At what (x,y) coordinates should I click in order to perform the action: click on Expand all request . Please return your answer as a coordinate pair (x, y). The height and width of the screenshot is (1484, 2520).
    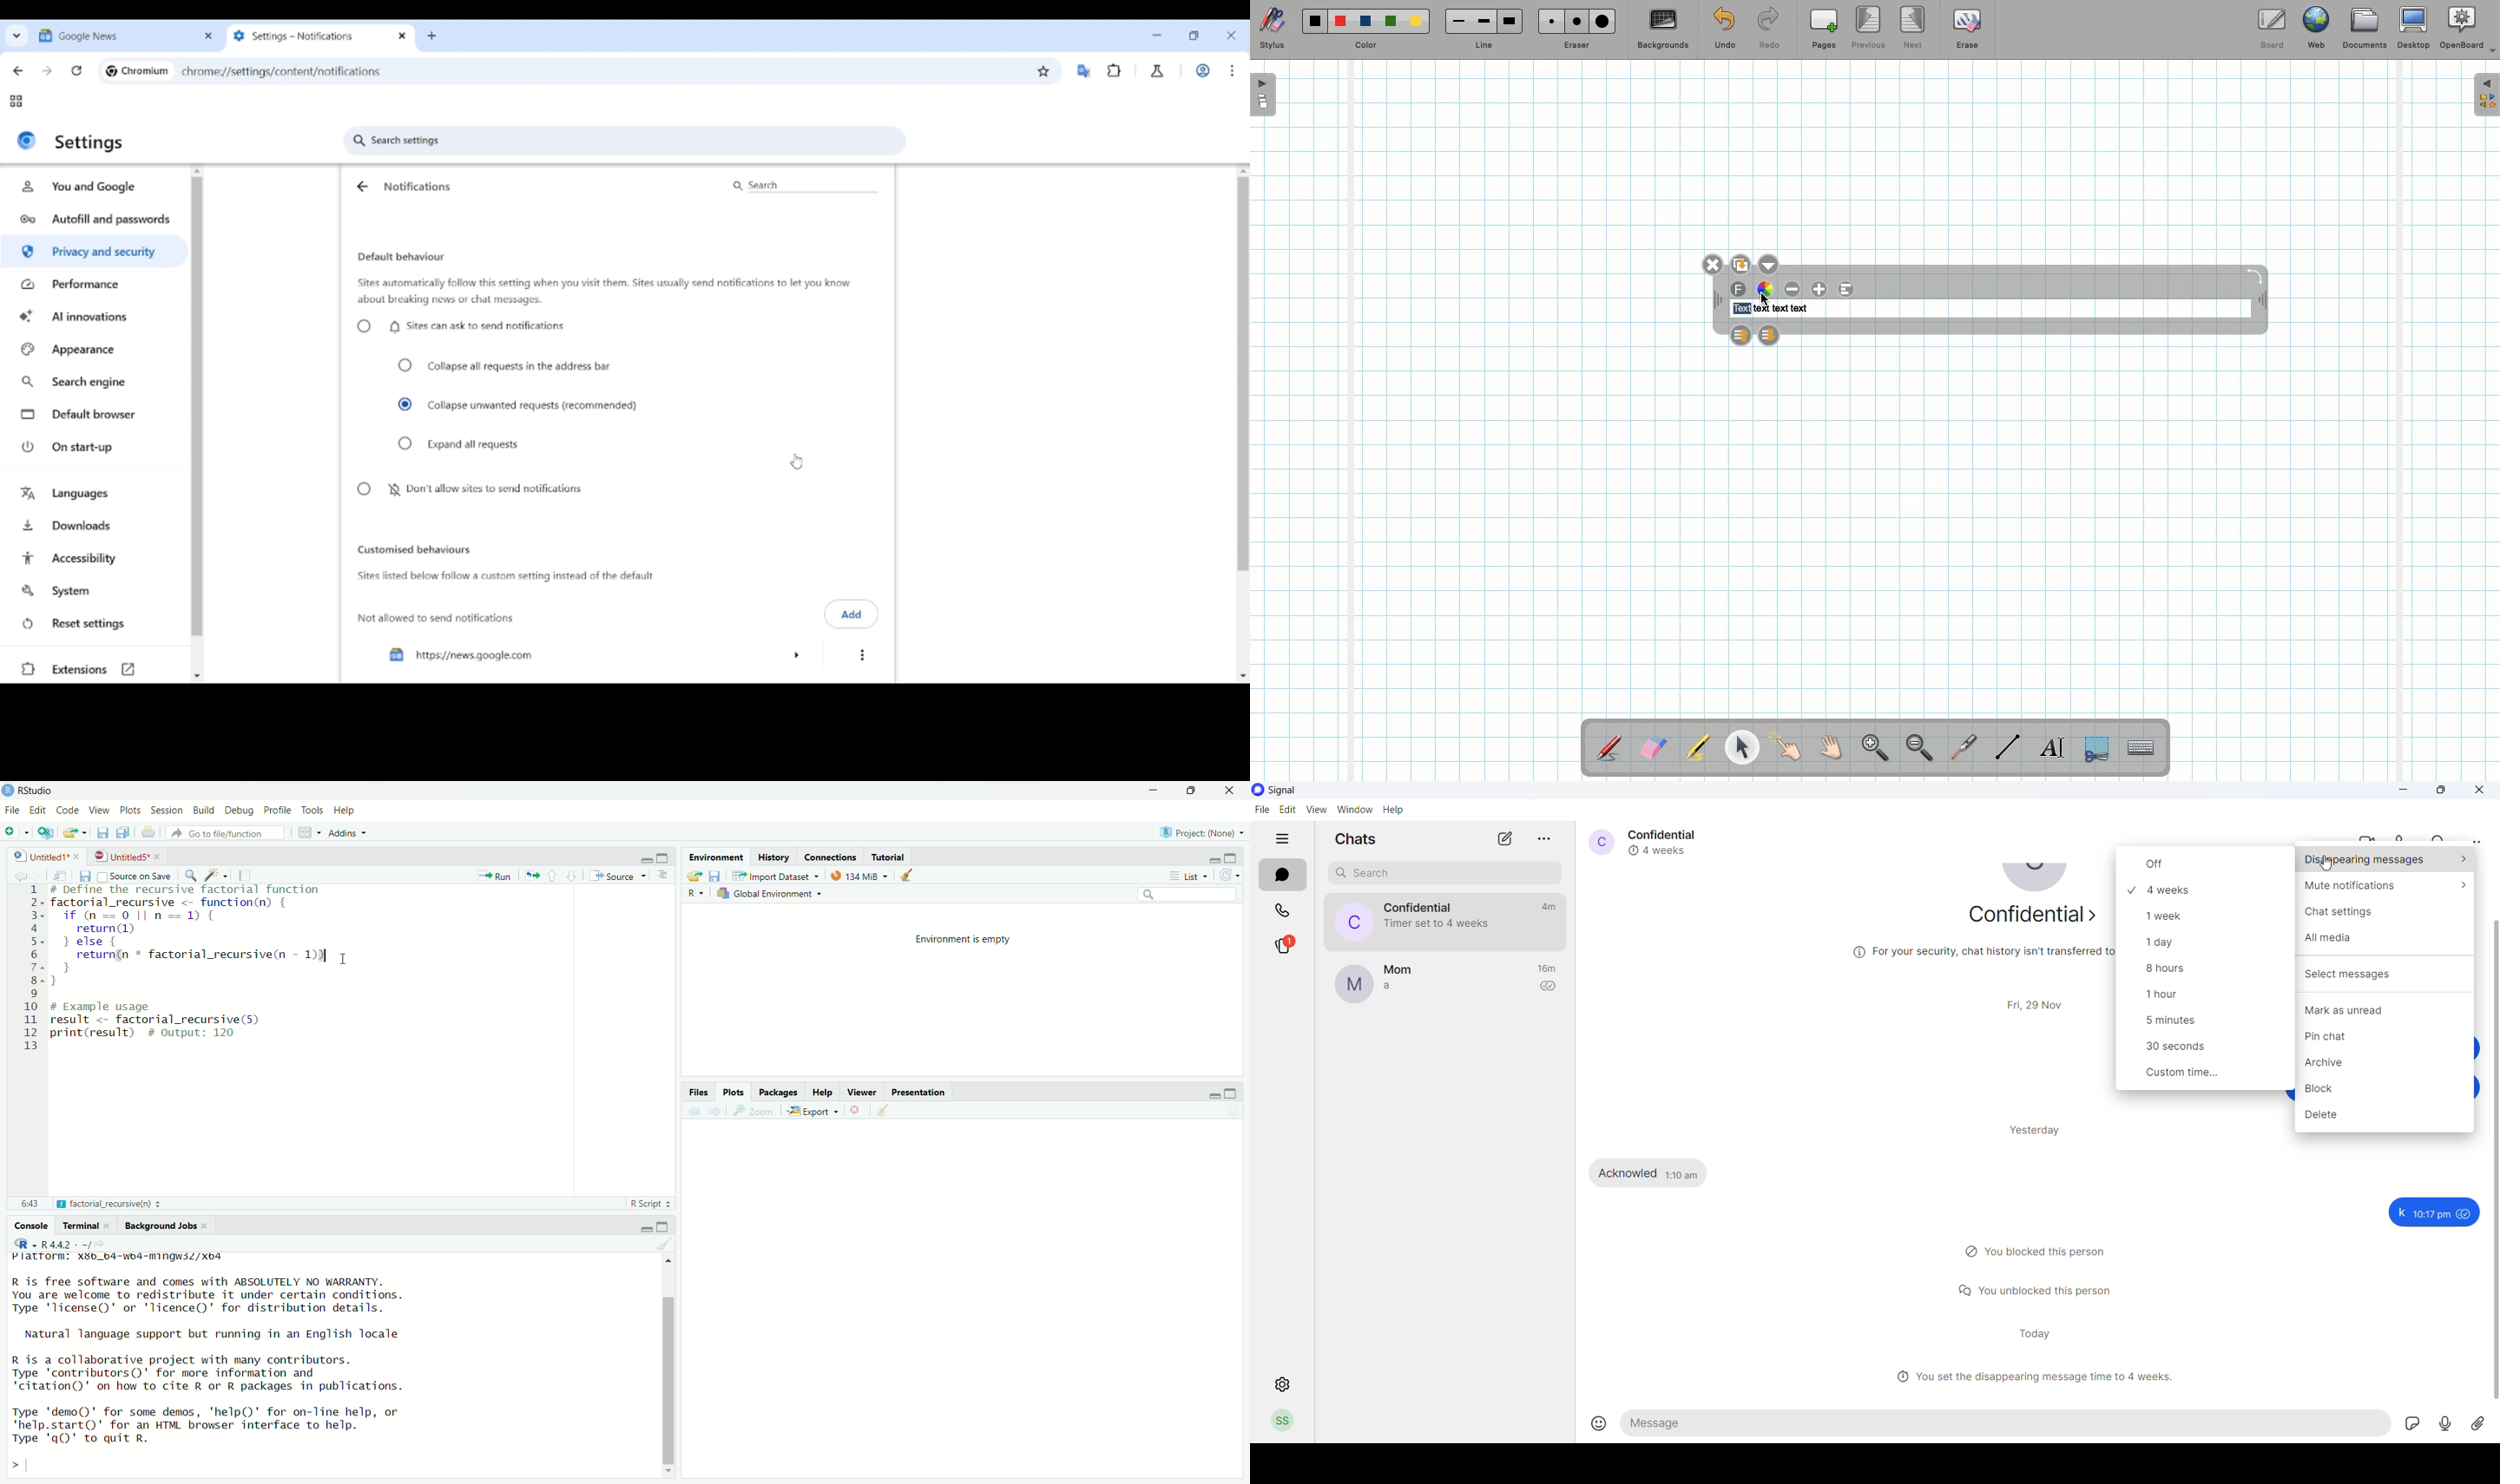
    Looking at the image, I should click on (460, 444).